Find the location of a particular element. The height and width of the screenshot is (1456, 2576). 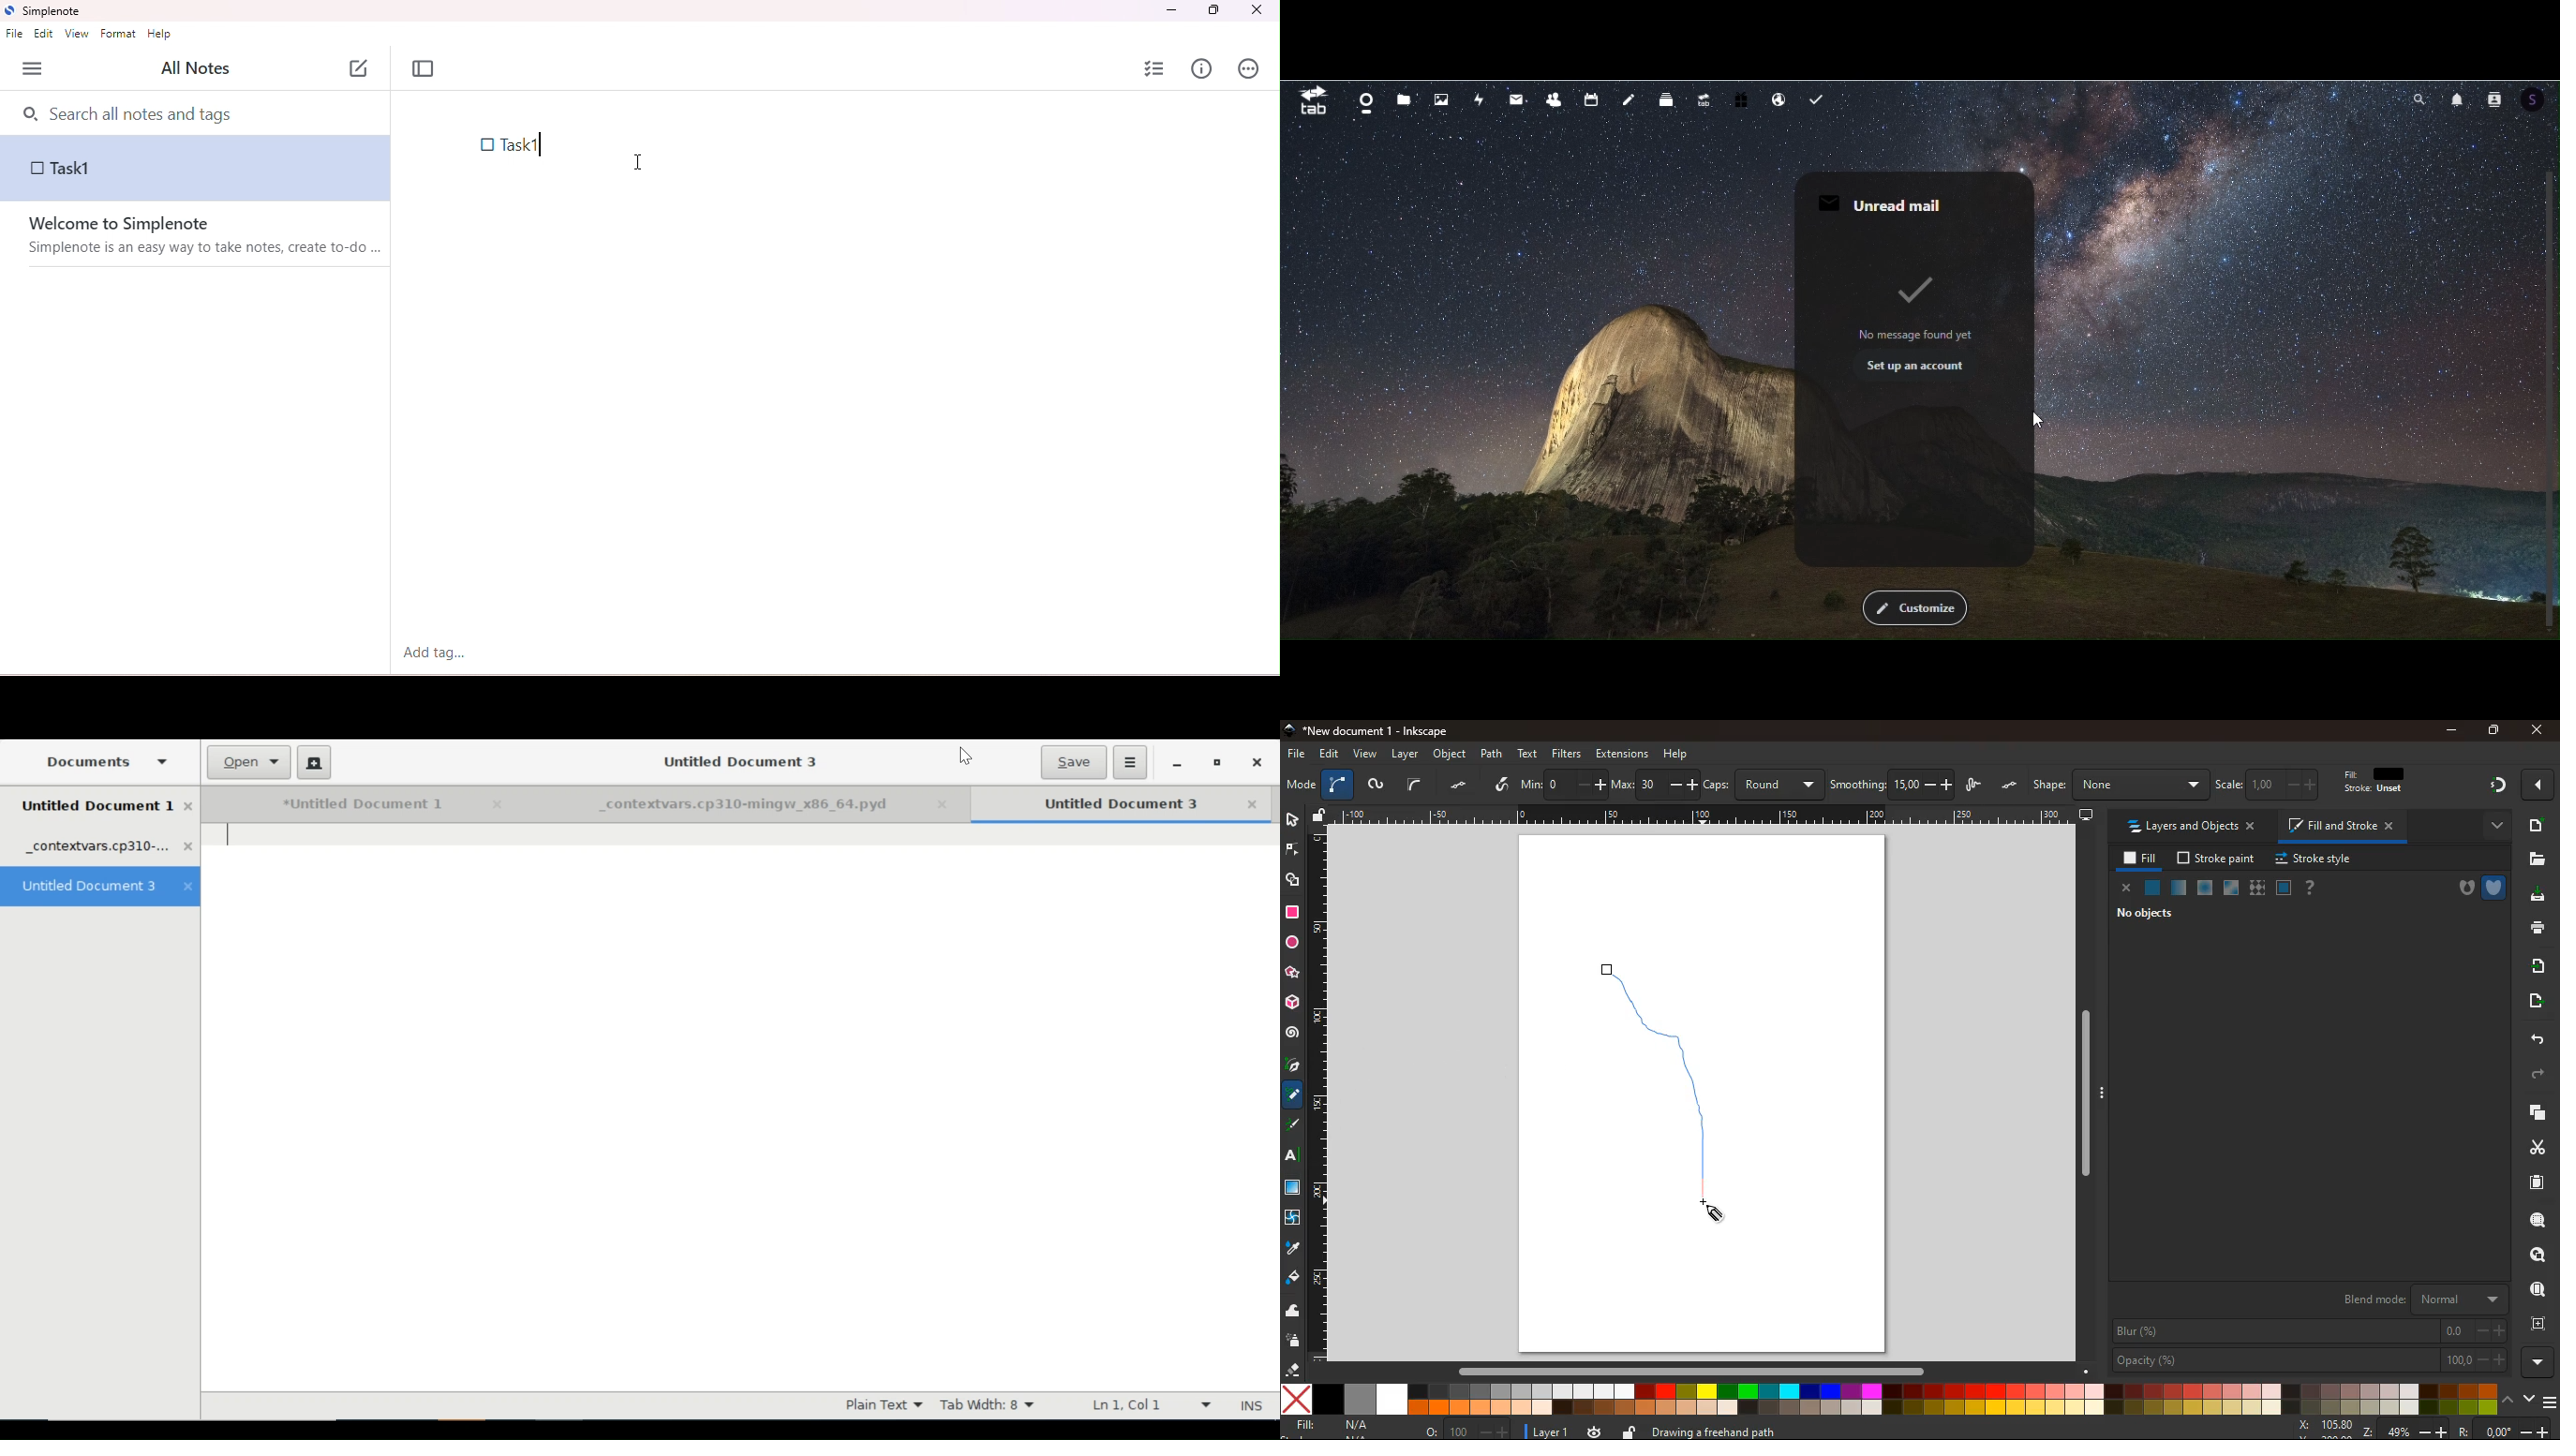

simplenote is an easy way to take notes, create to do is located at coordinates (207, 249).